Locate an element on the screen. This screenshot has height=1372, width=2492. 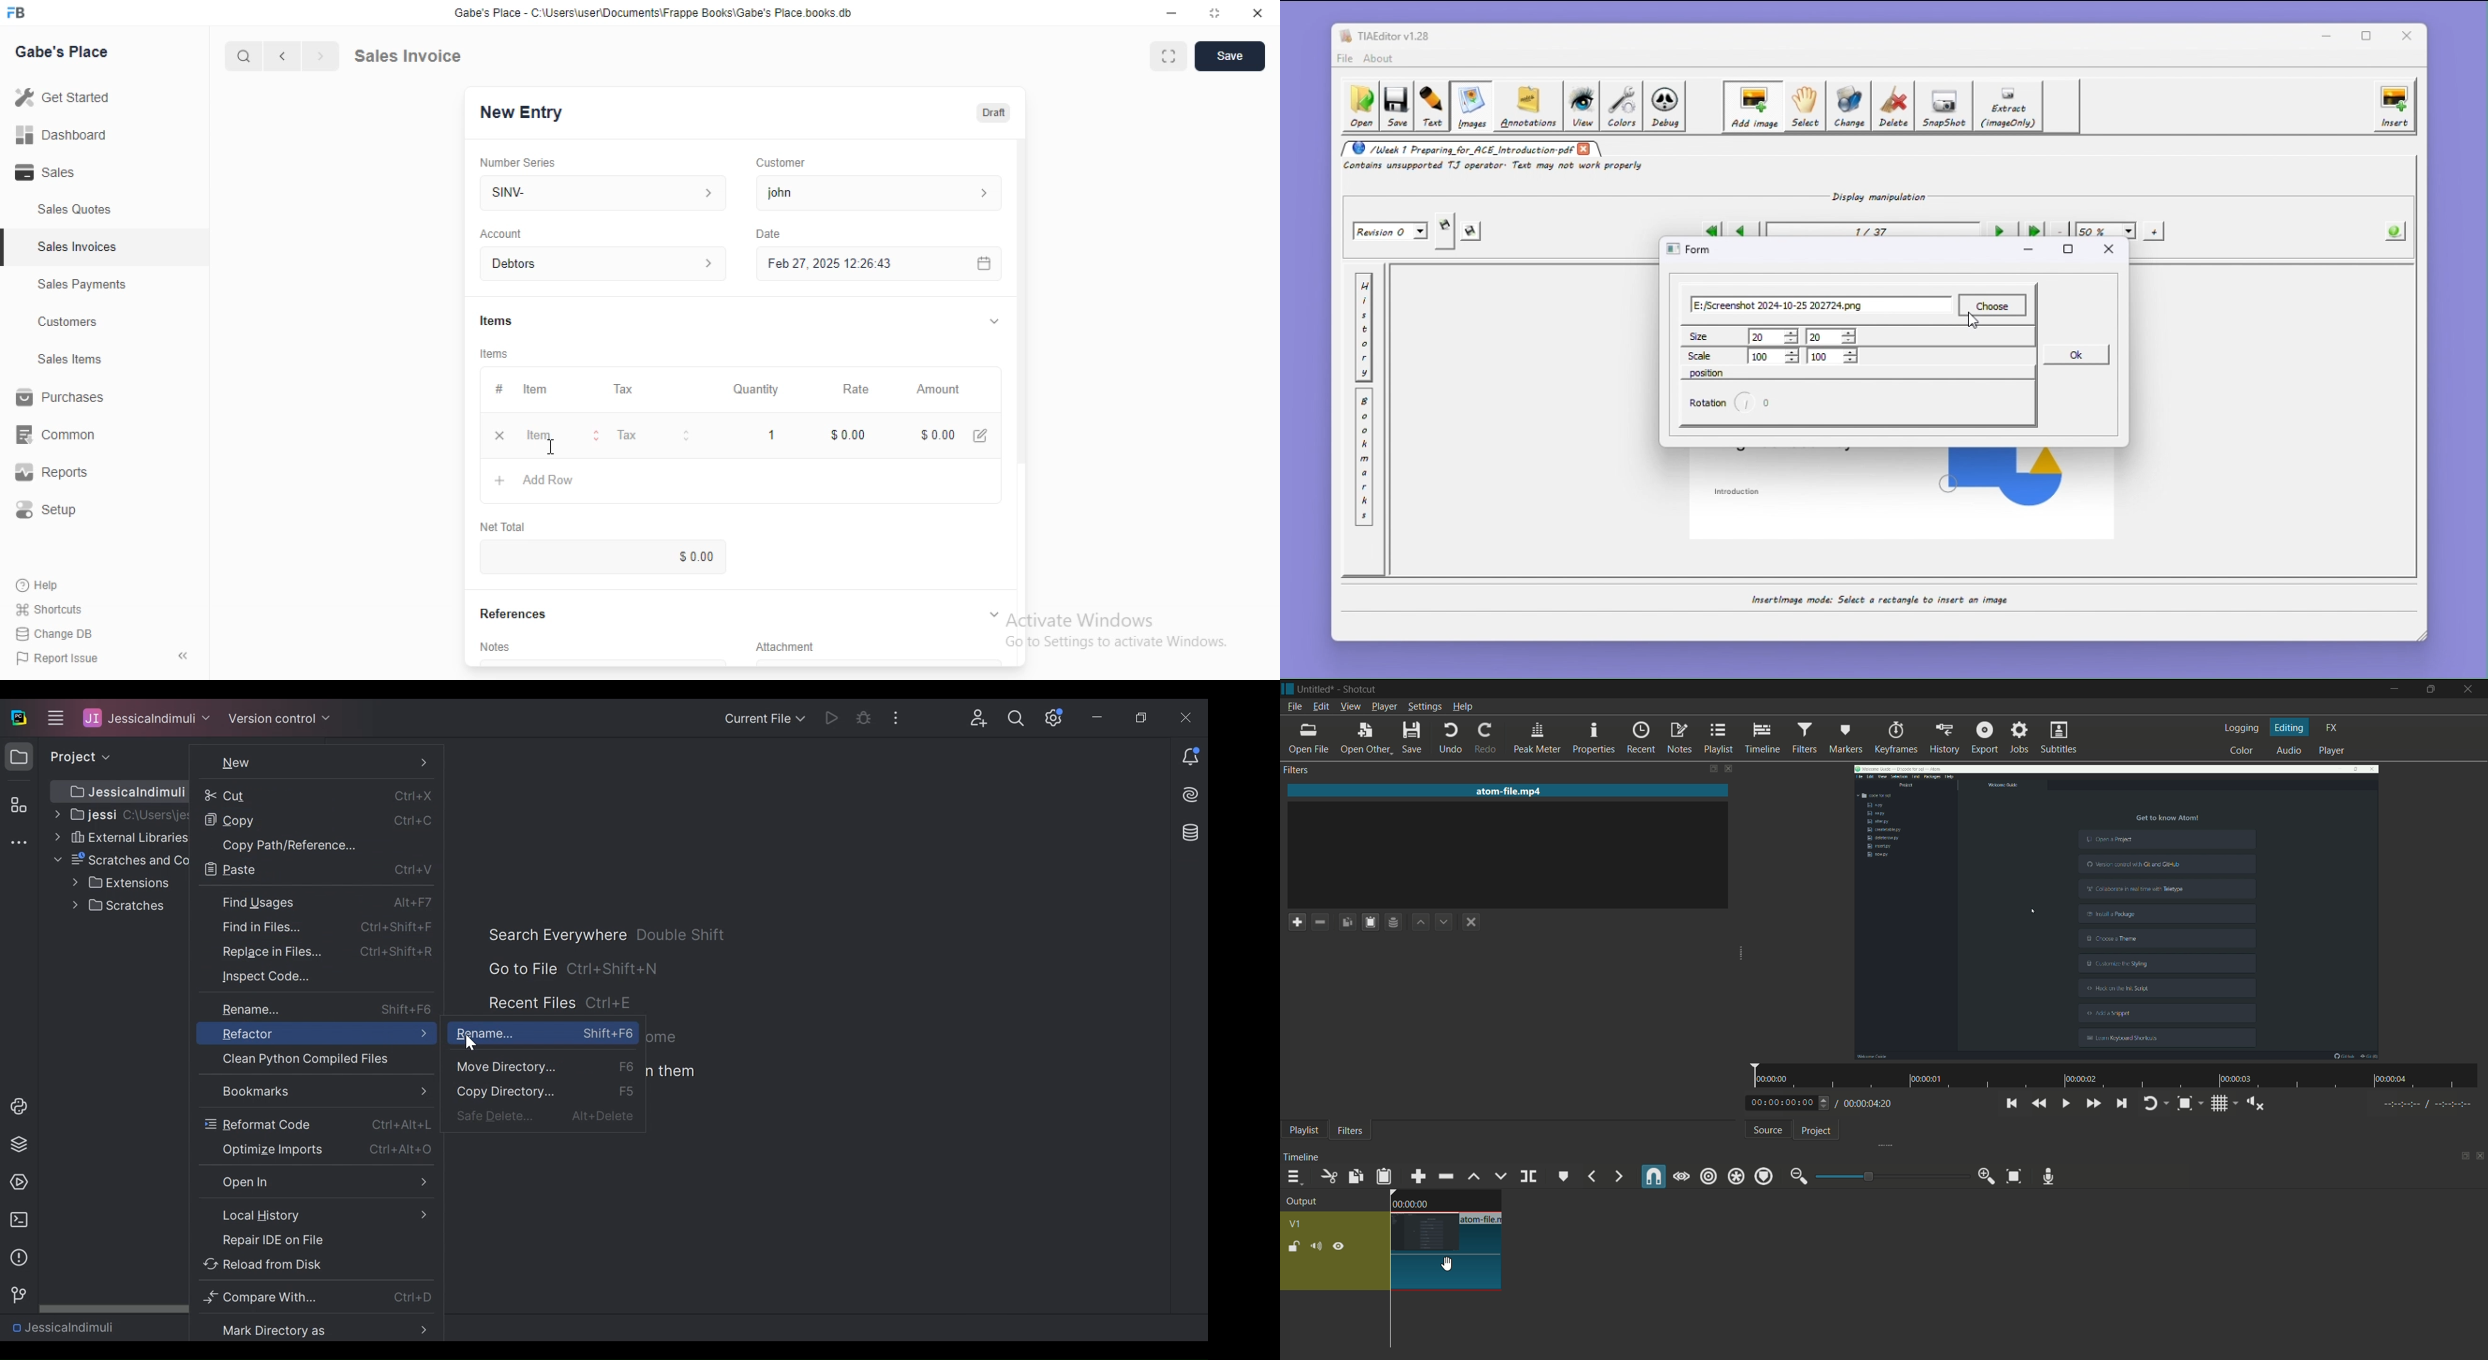
history is located at coordinates (1946, 737).